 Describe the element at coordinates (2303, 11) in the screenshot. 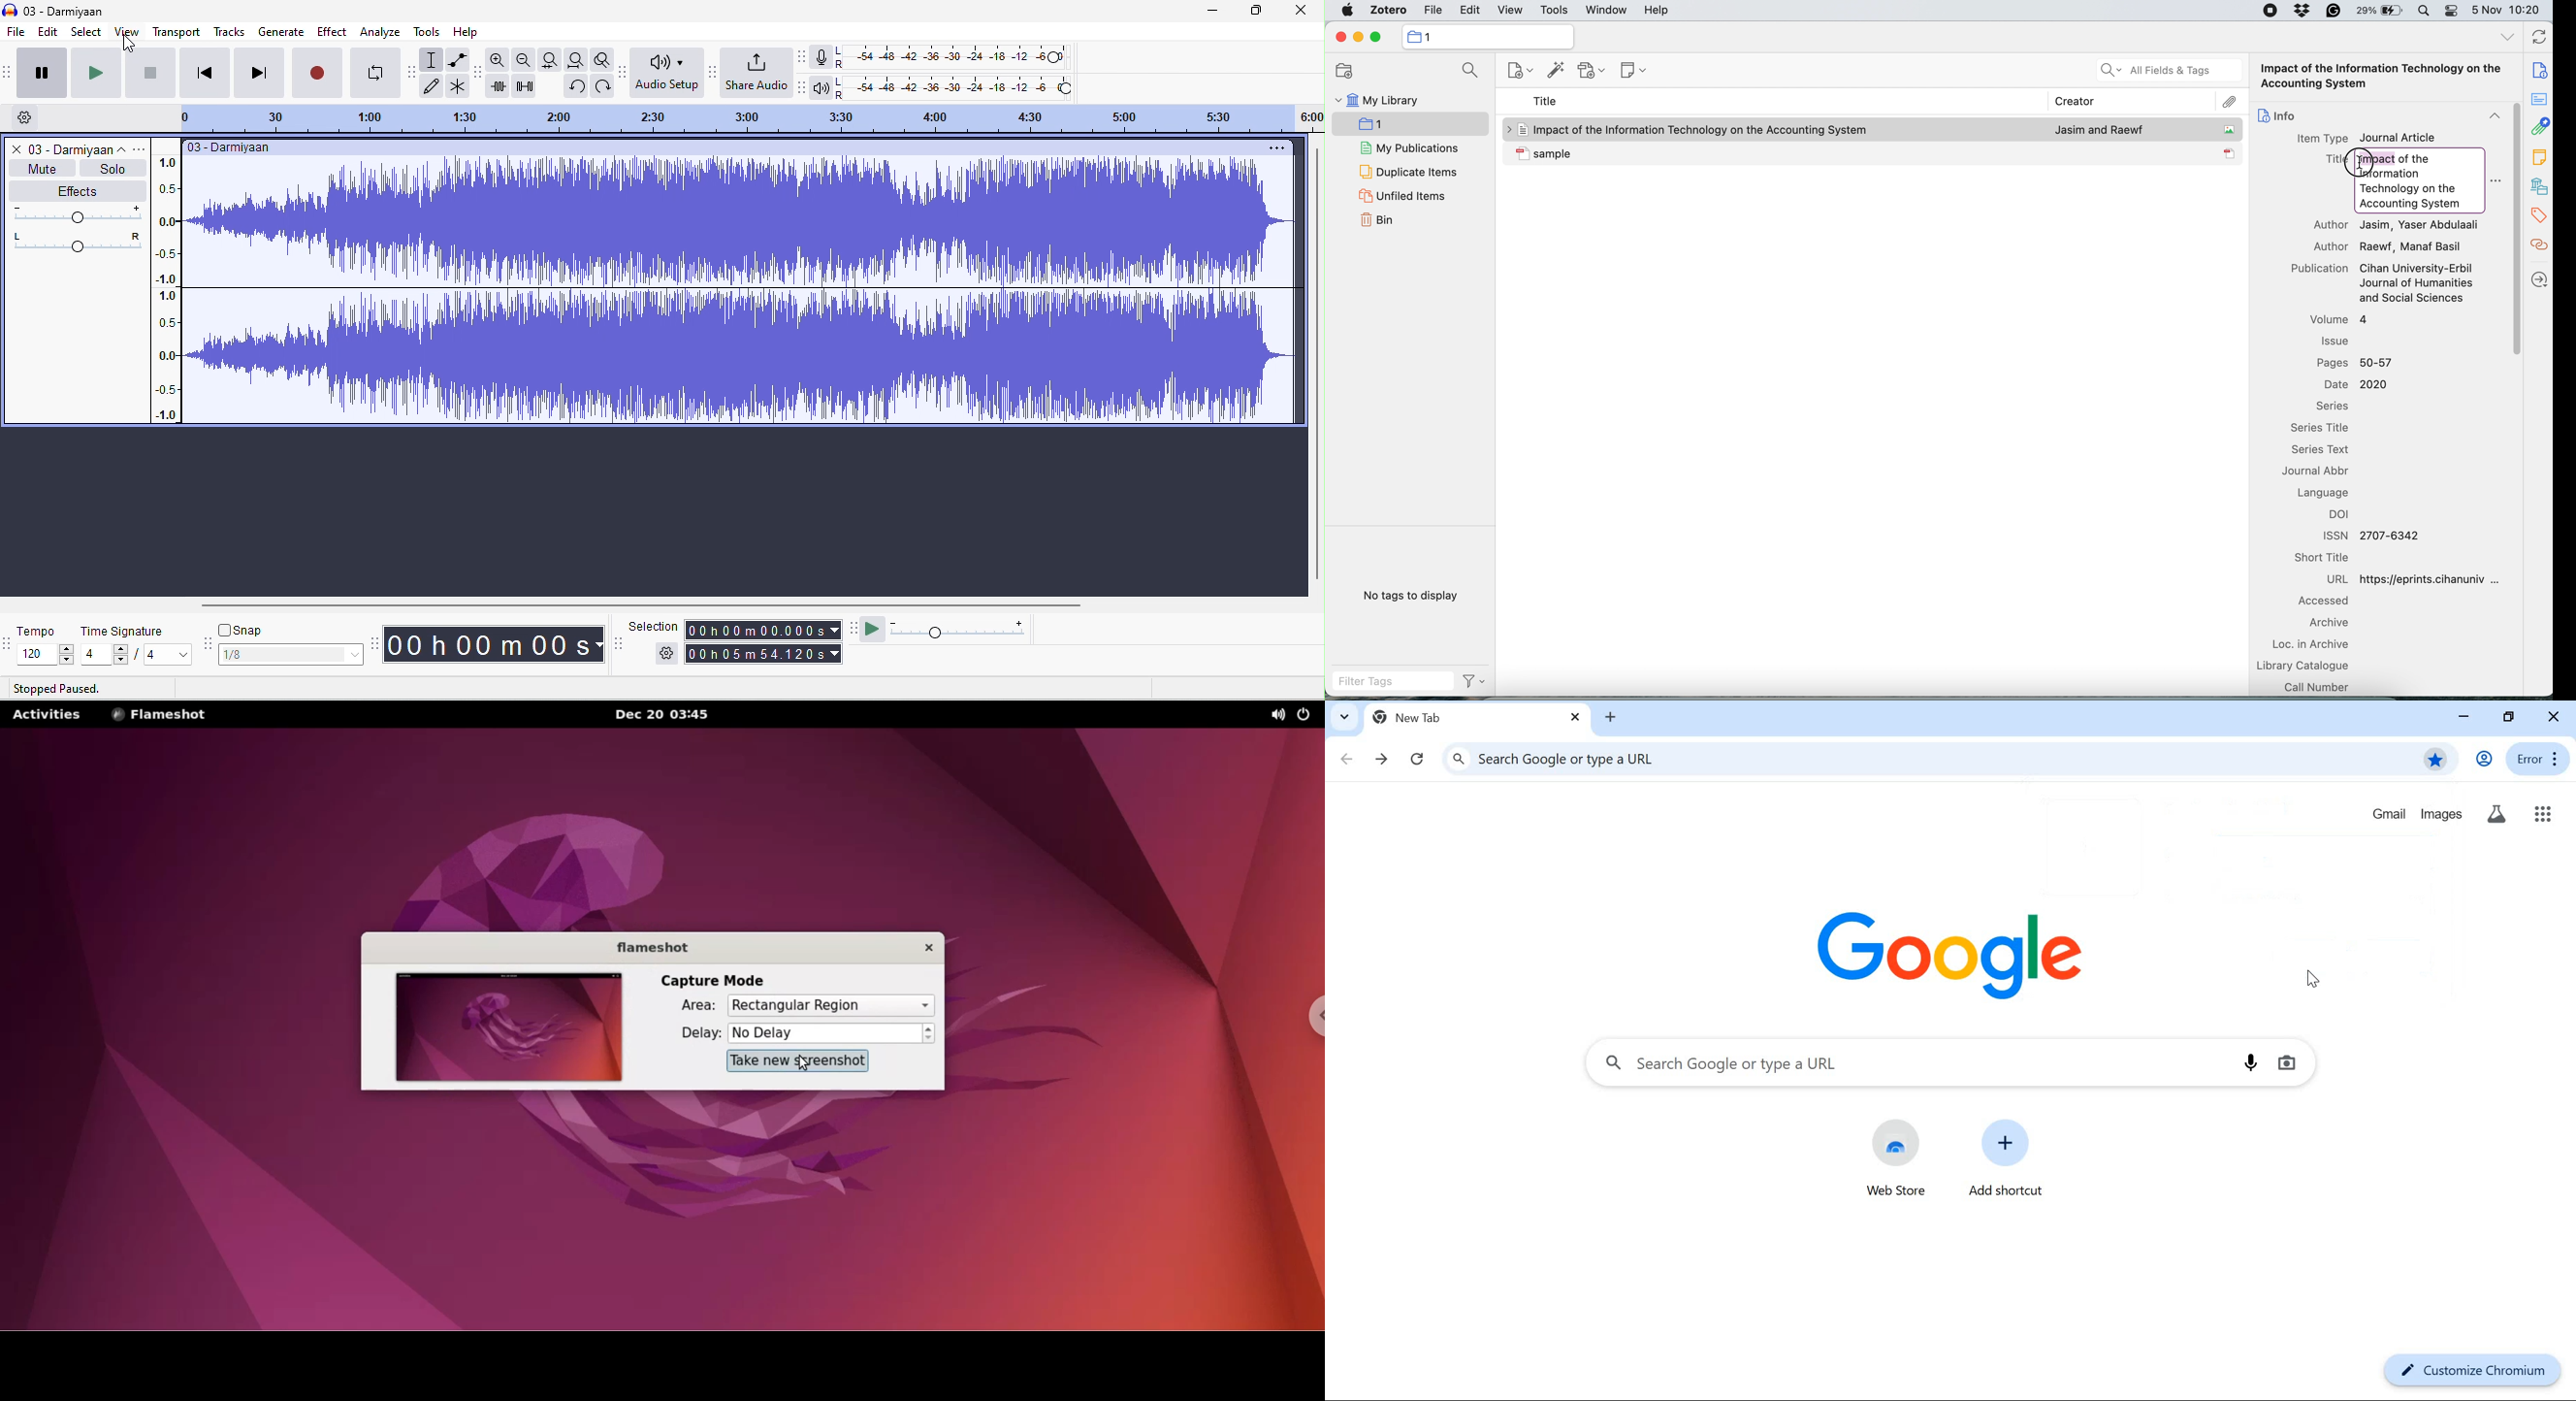

I see `dropbox` at that location.